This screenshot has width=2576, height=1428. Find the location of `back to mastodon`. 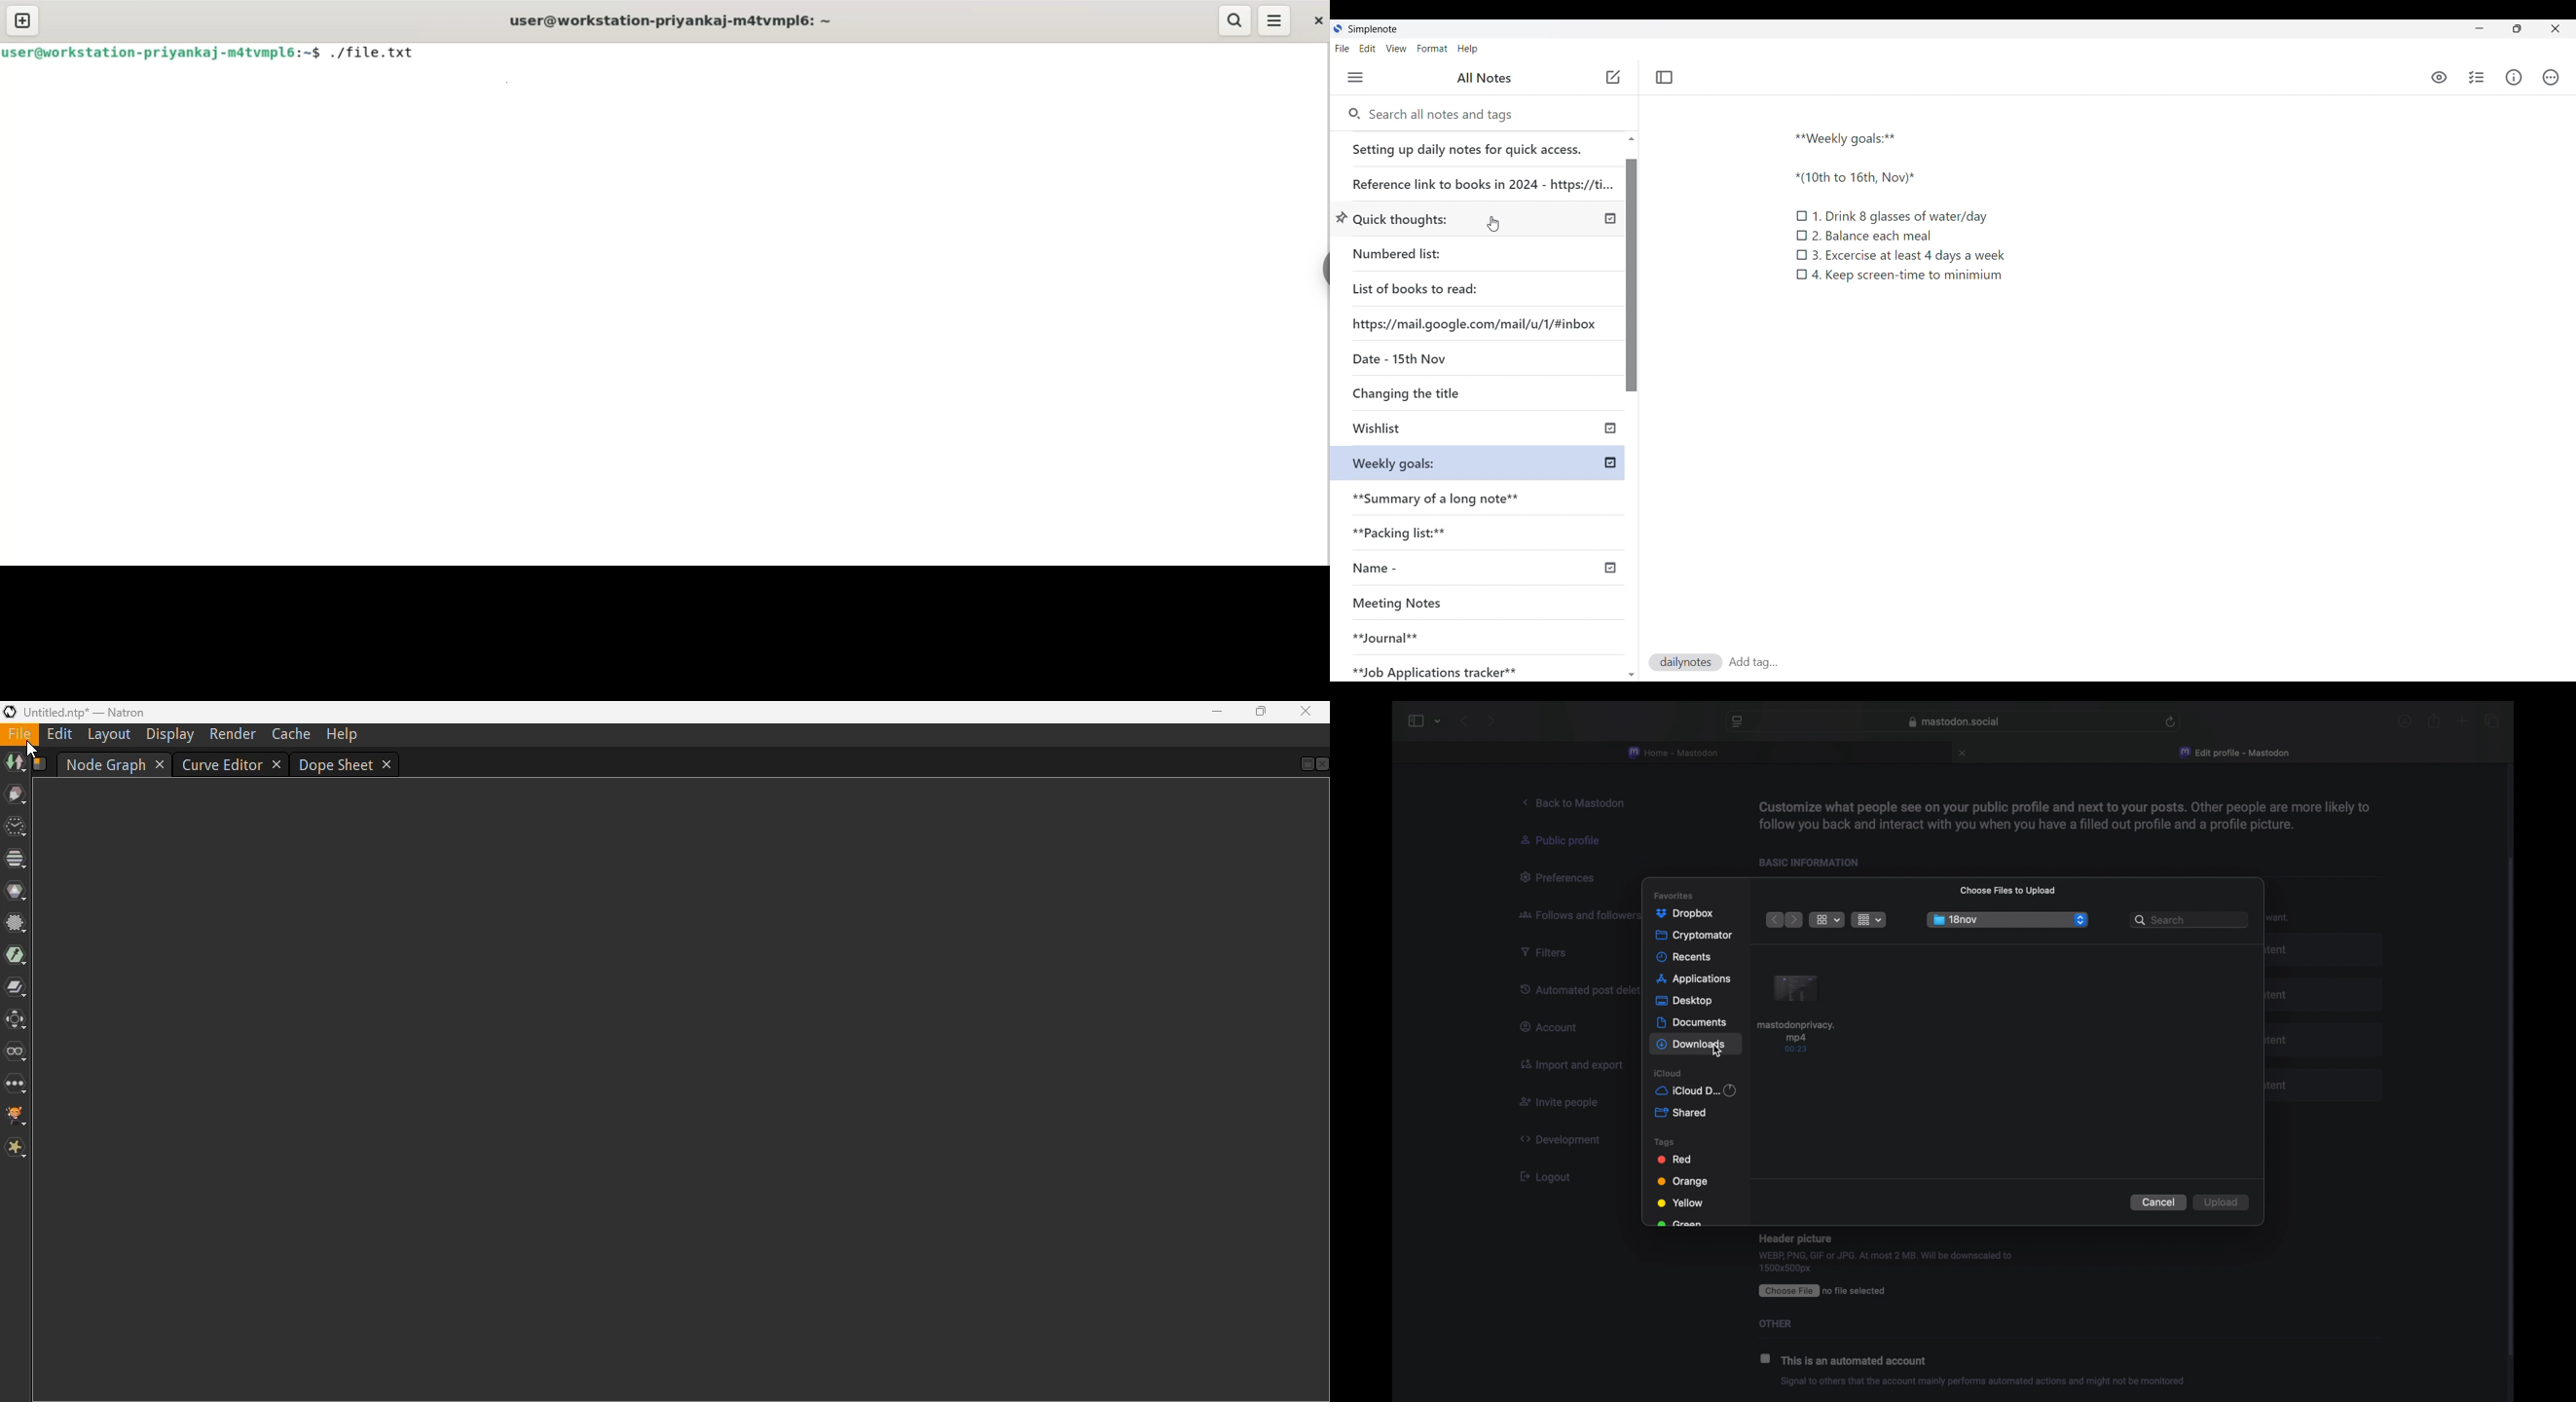

back to mastodon is located at coordinates (1577, 803).